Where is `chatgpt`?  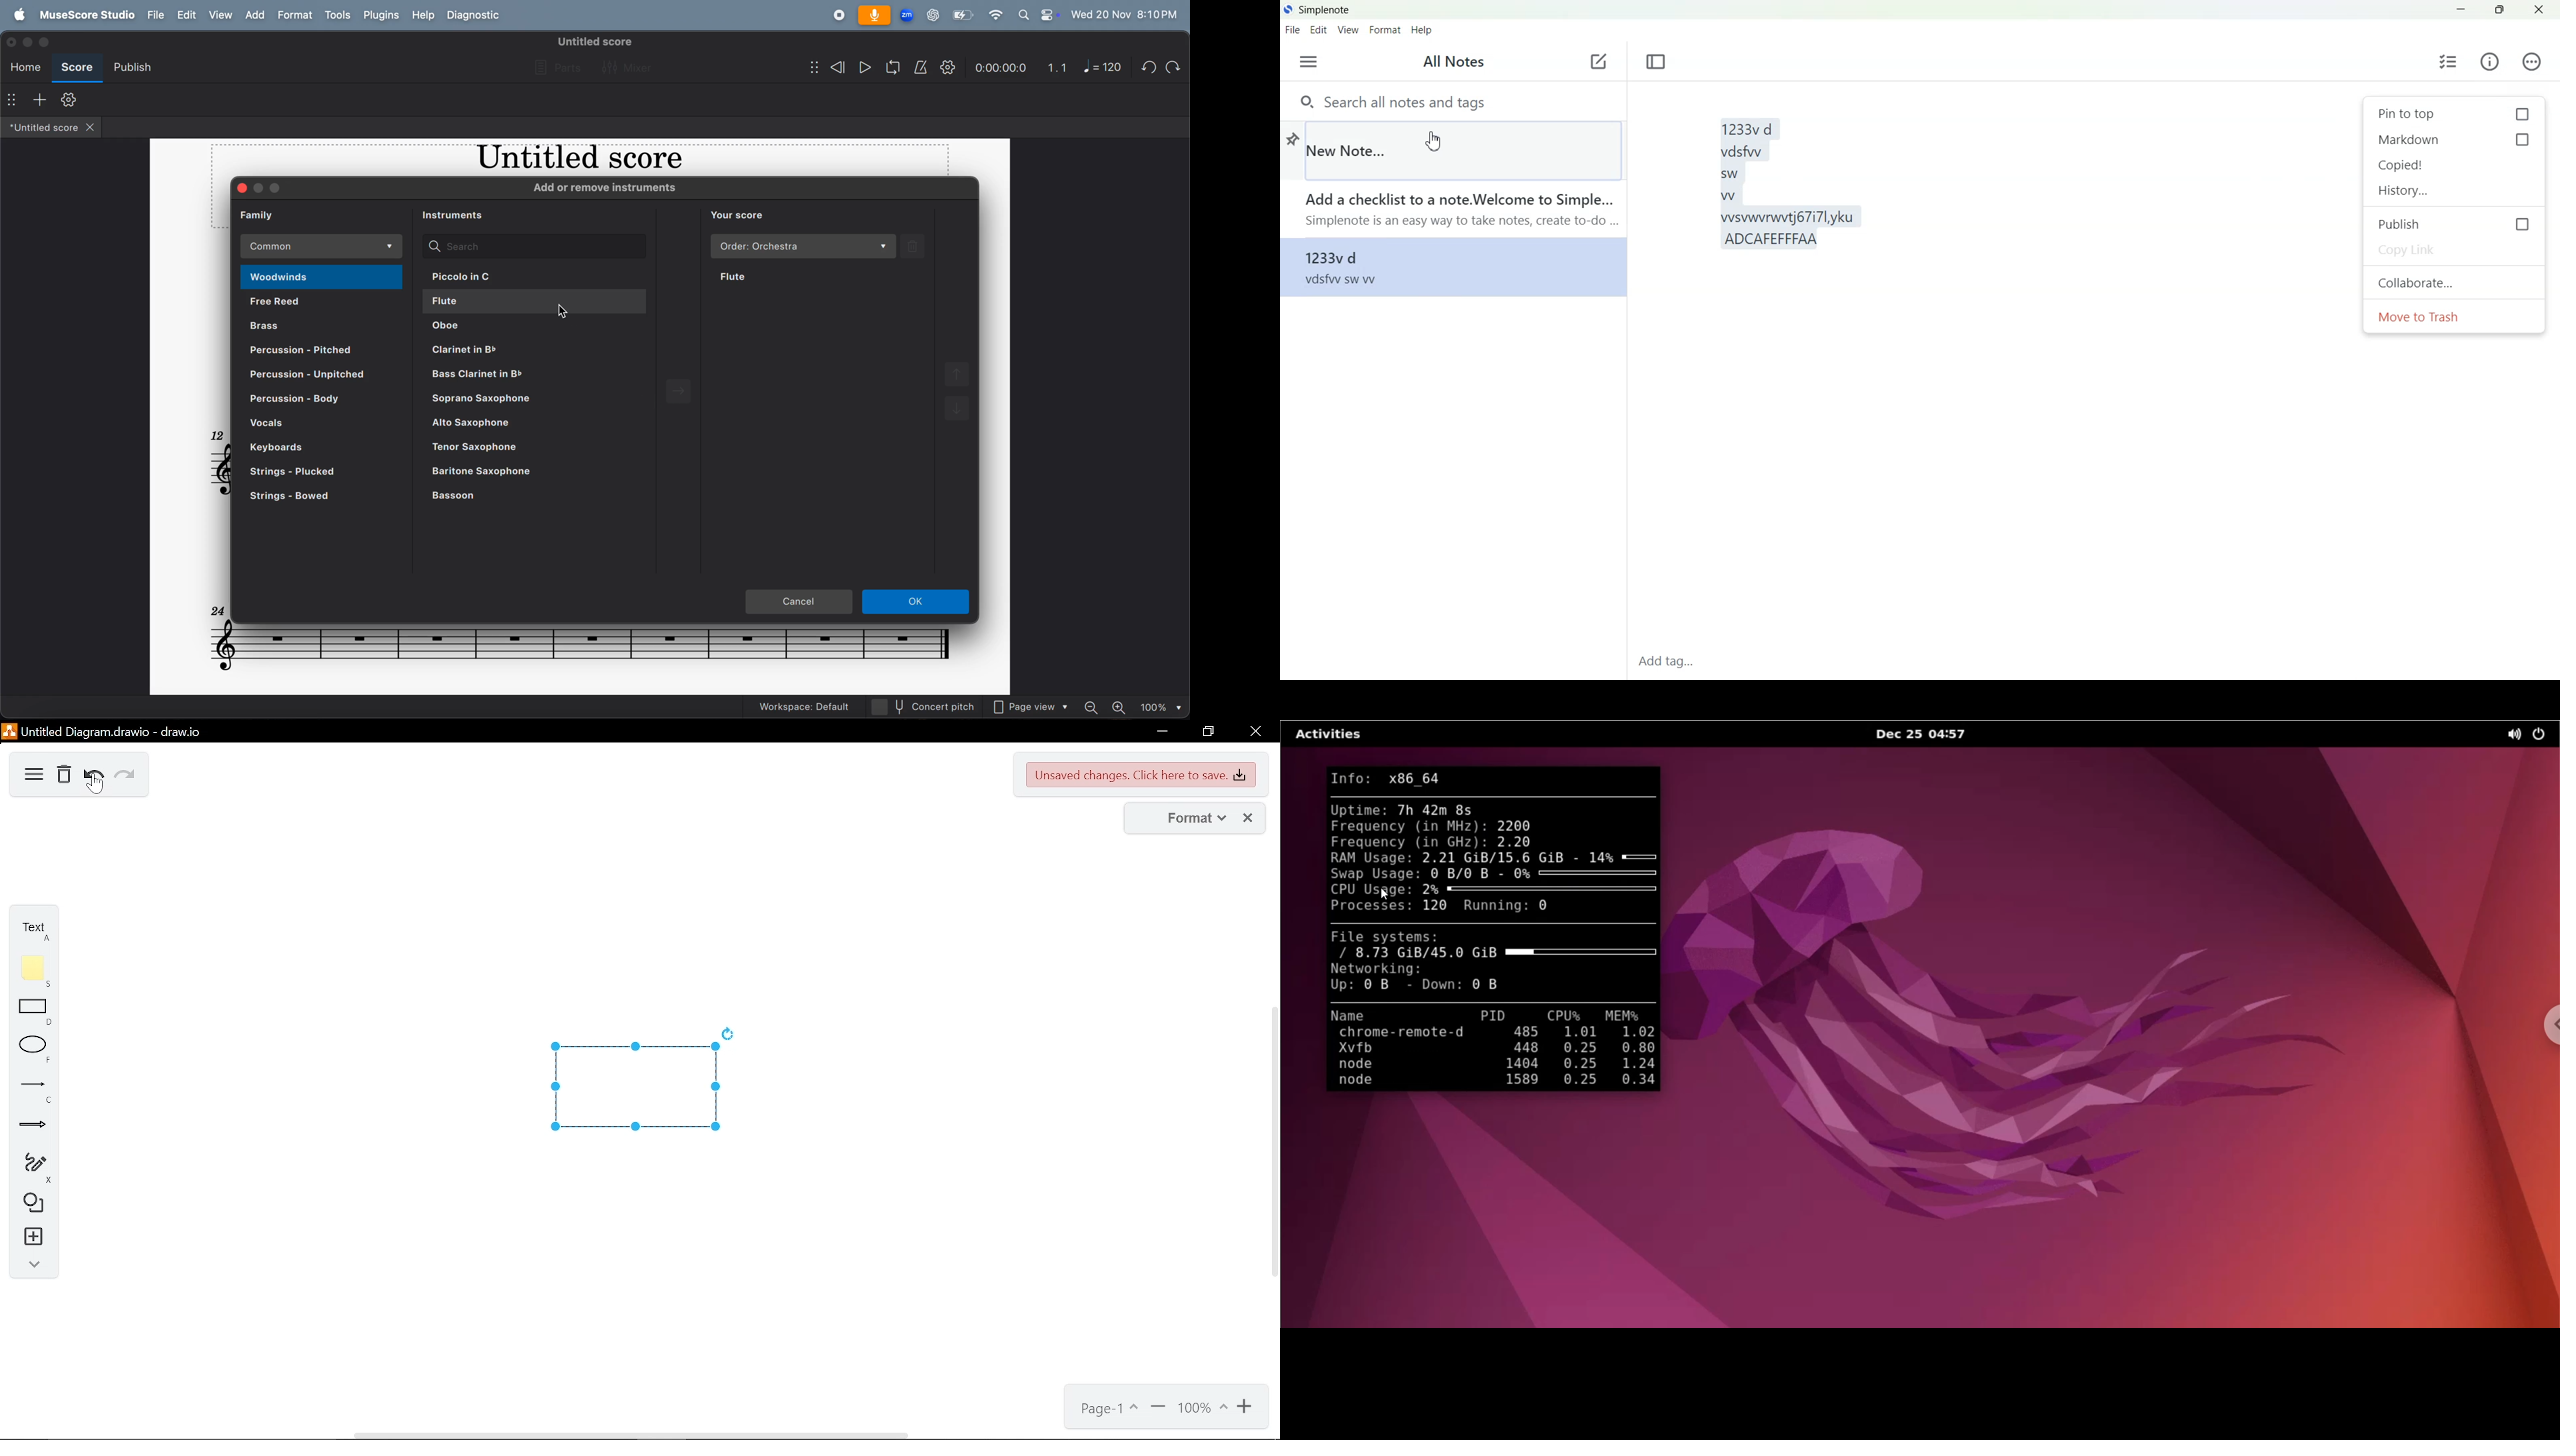
chatgpt is located at coordinates (933, 15).